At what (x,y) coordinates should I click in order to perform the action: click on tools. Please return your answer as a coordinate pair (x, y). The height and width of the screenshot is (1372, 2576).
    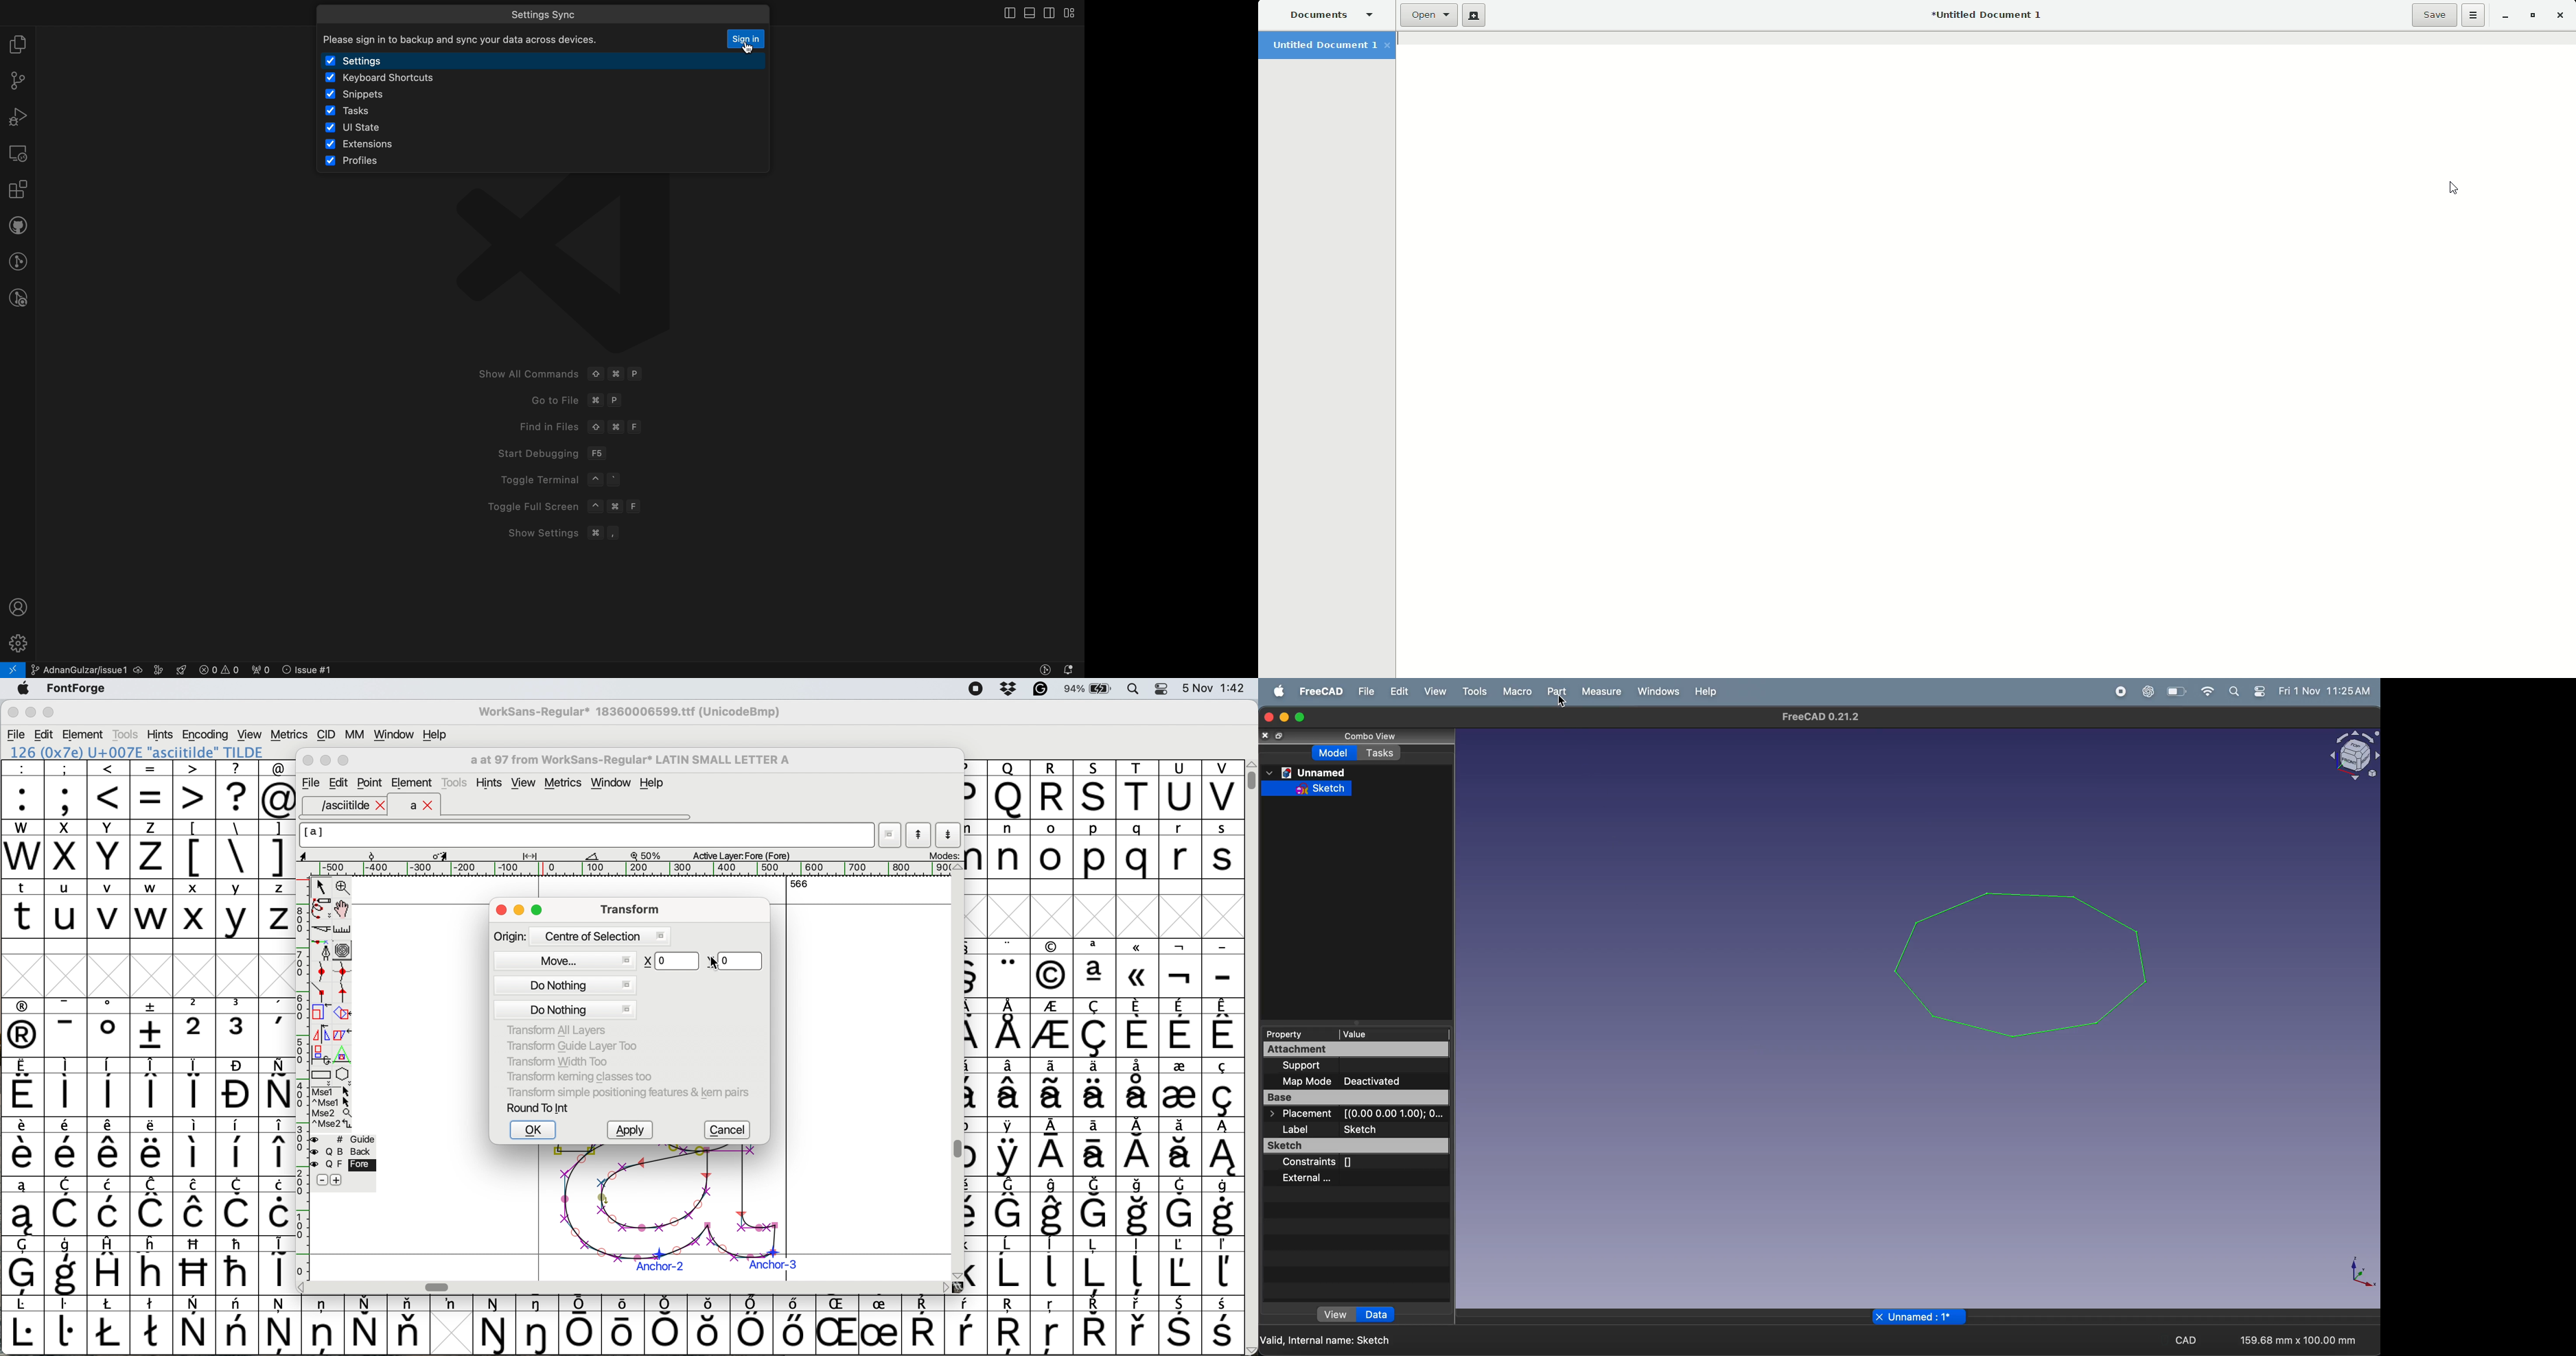
    Looking at the image, I should click on (1473, 691).